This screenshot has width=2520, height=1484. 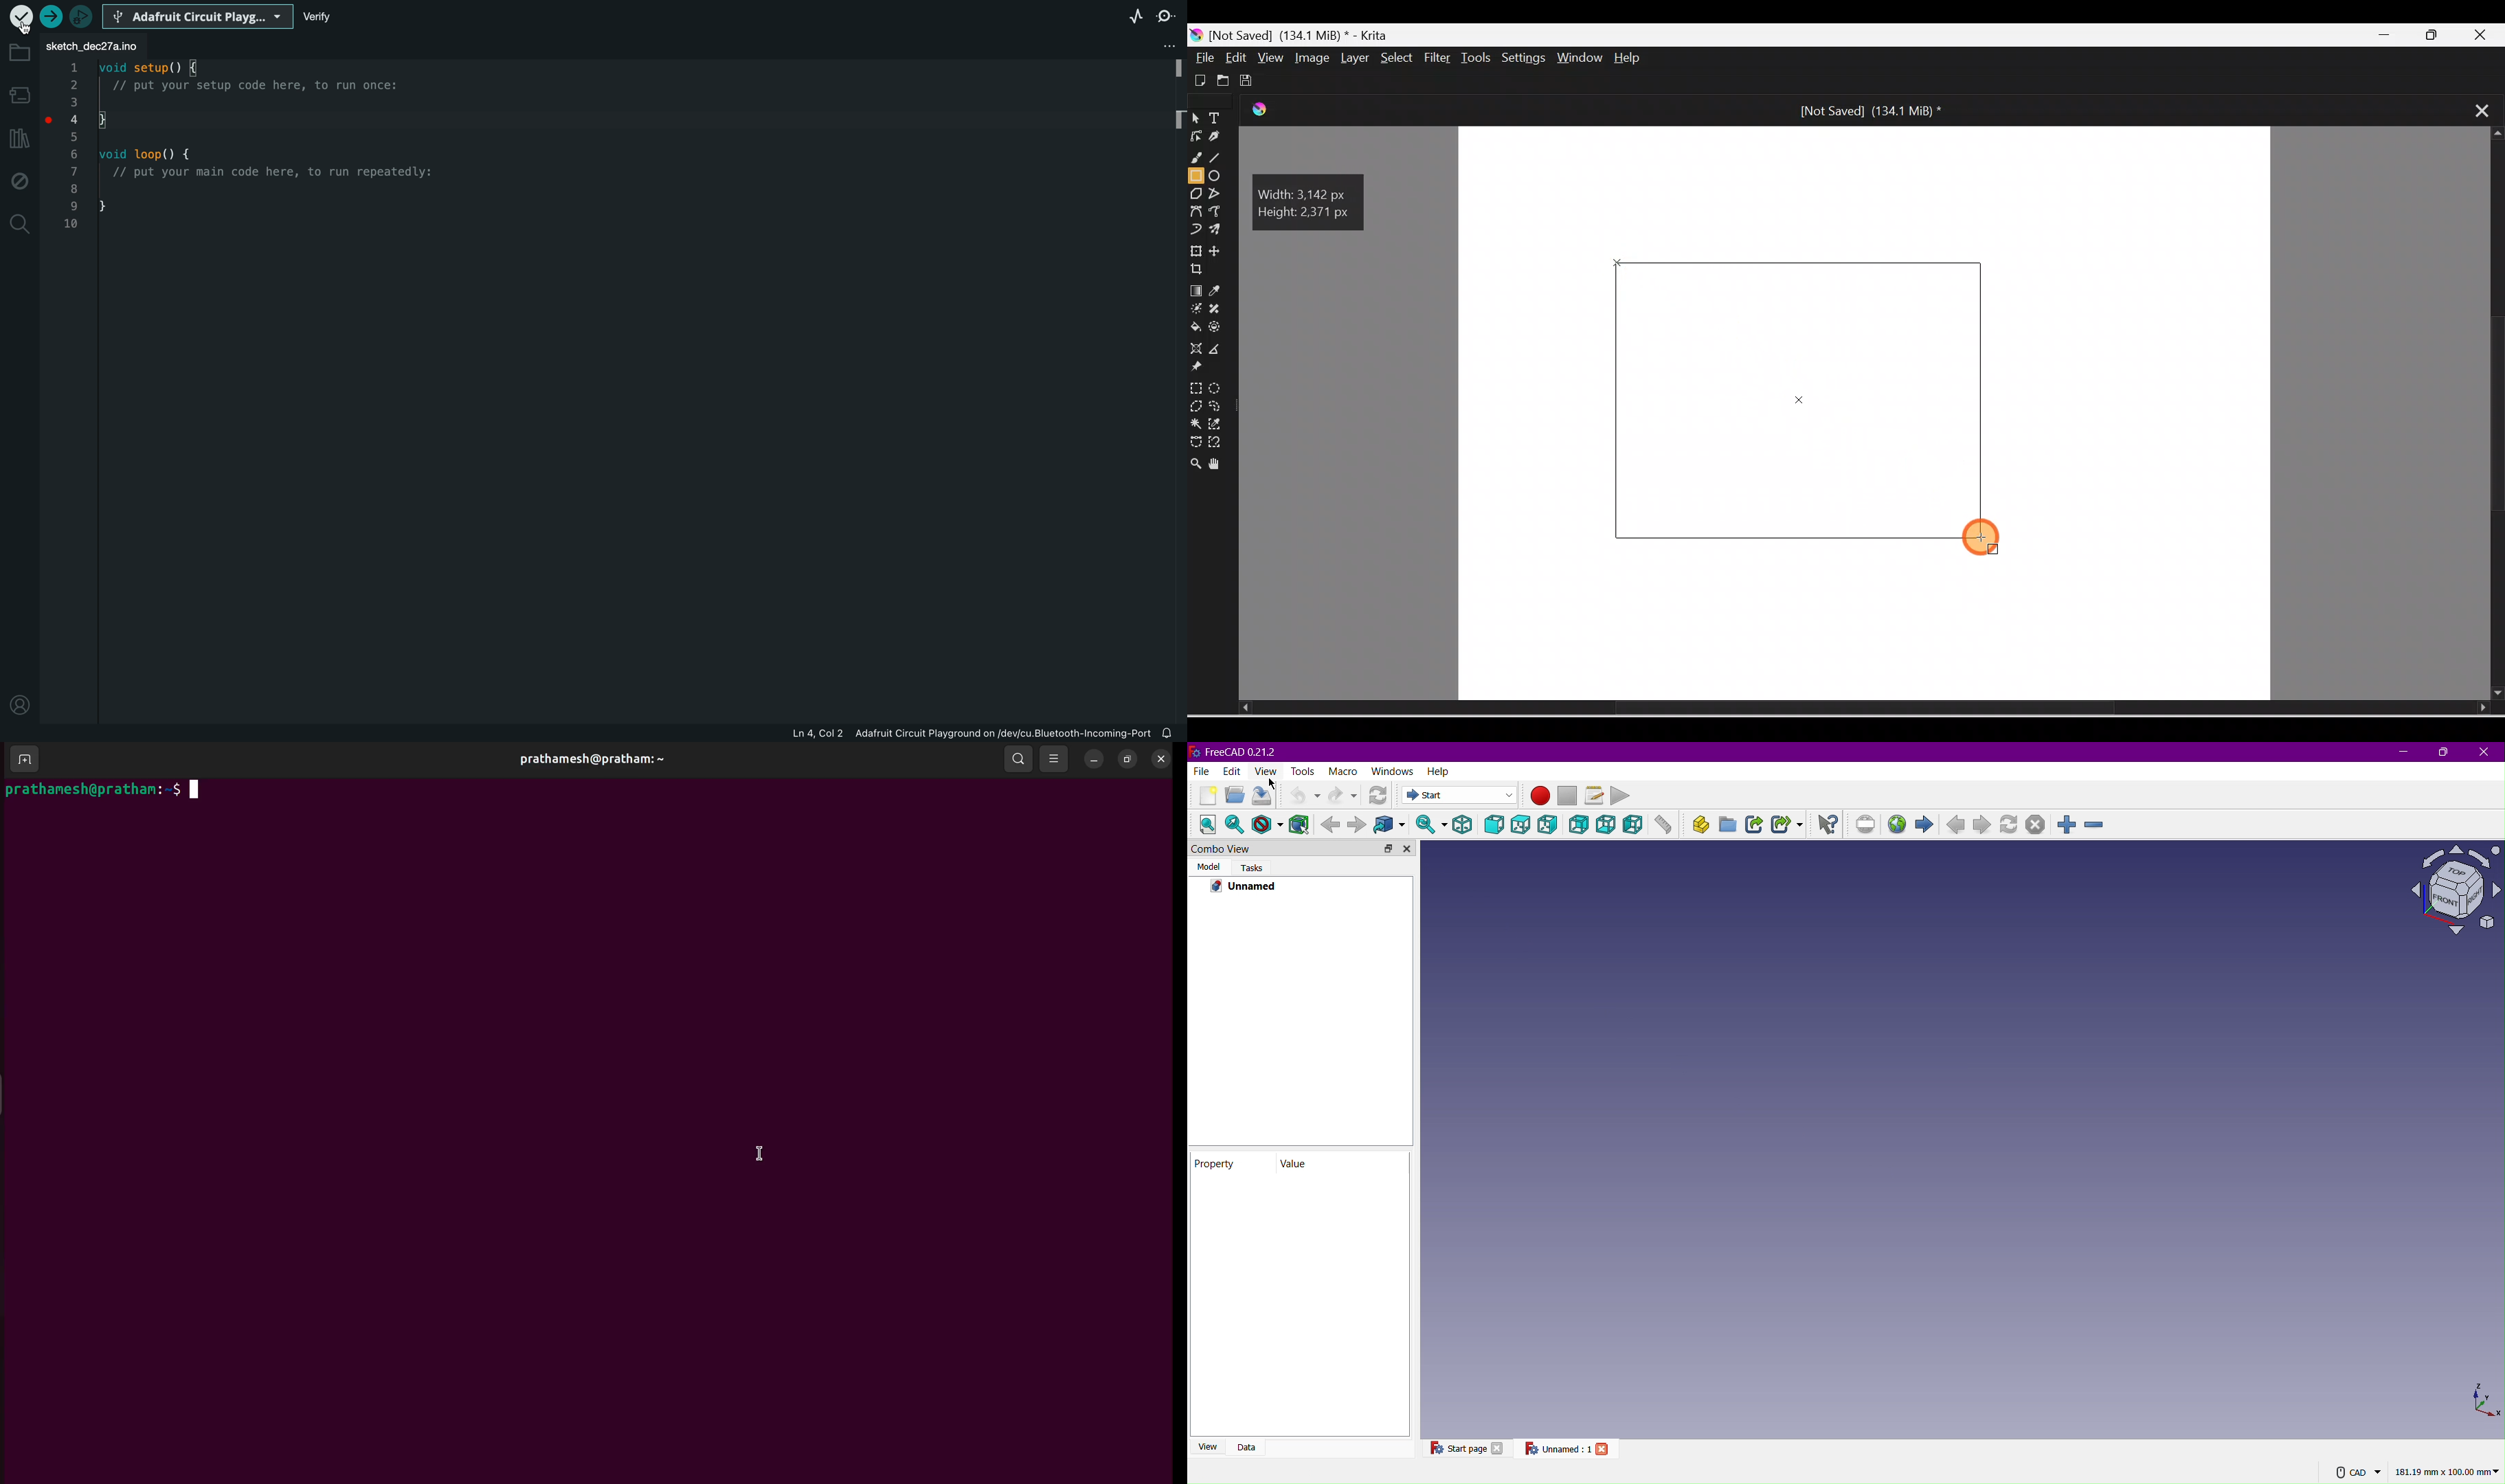 I want to click on Open existing document, so click(x=1221, y=80).